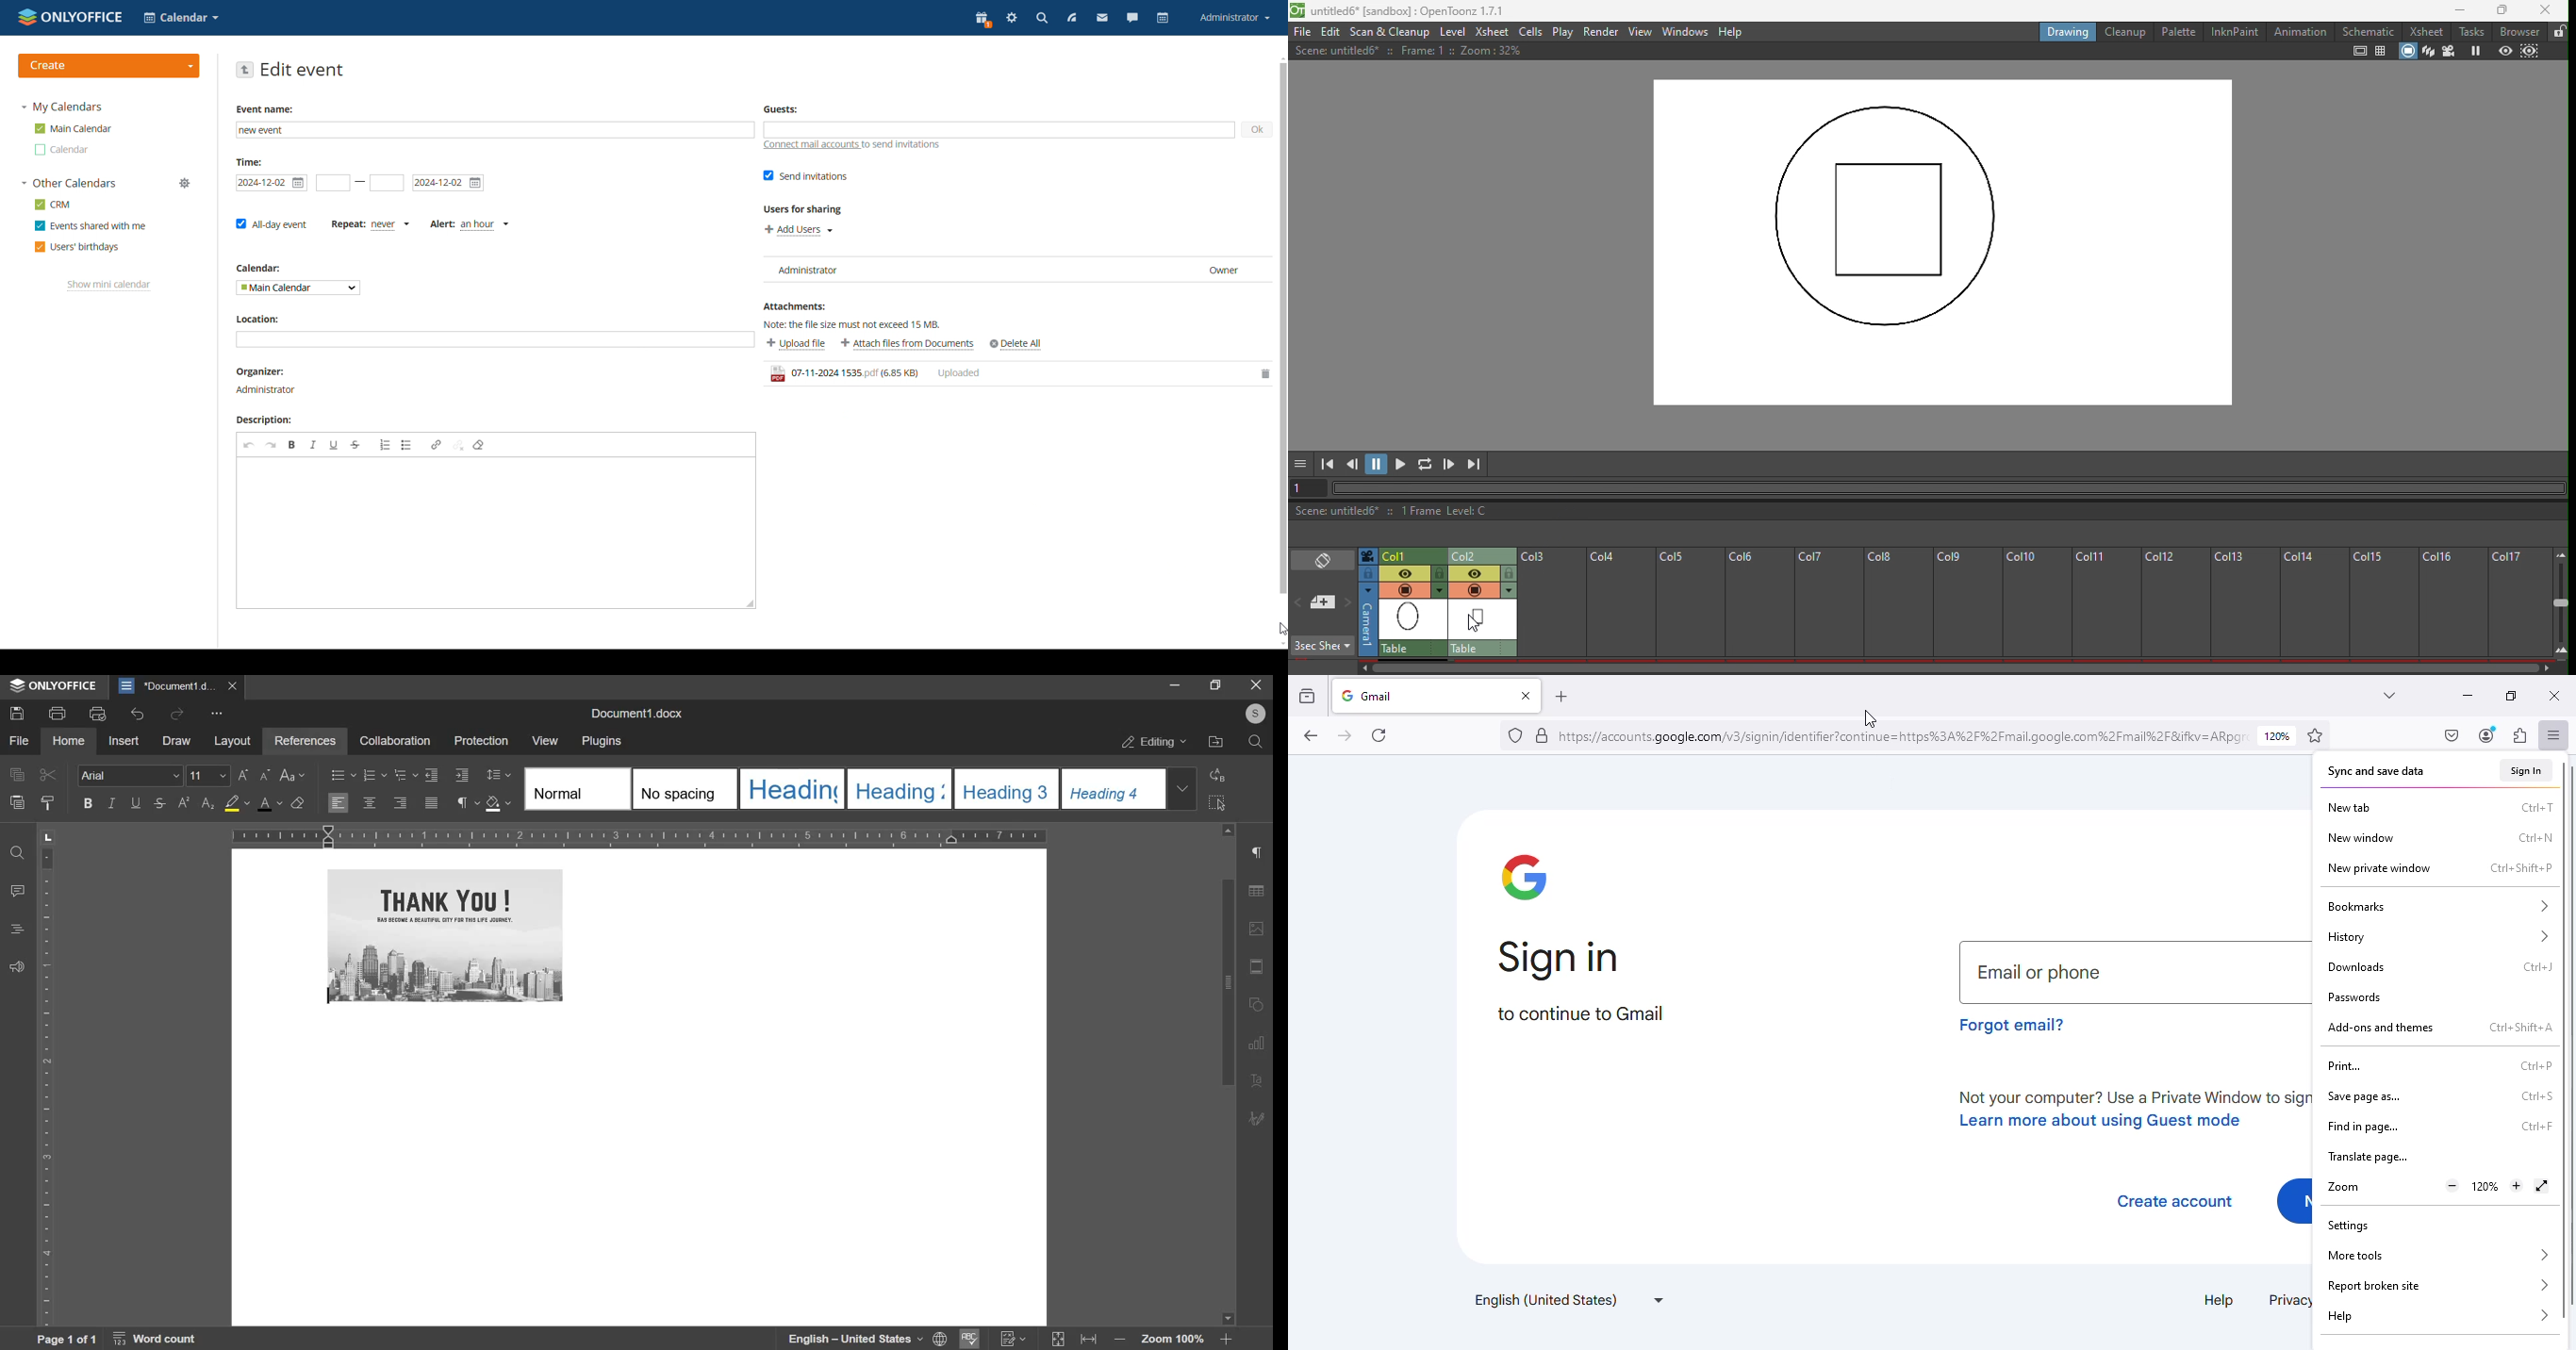  What do you see at coordinates (111, 803) in the screenshot?
I see `italics` at bounding box center [111, 803].